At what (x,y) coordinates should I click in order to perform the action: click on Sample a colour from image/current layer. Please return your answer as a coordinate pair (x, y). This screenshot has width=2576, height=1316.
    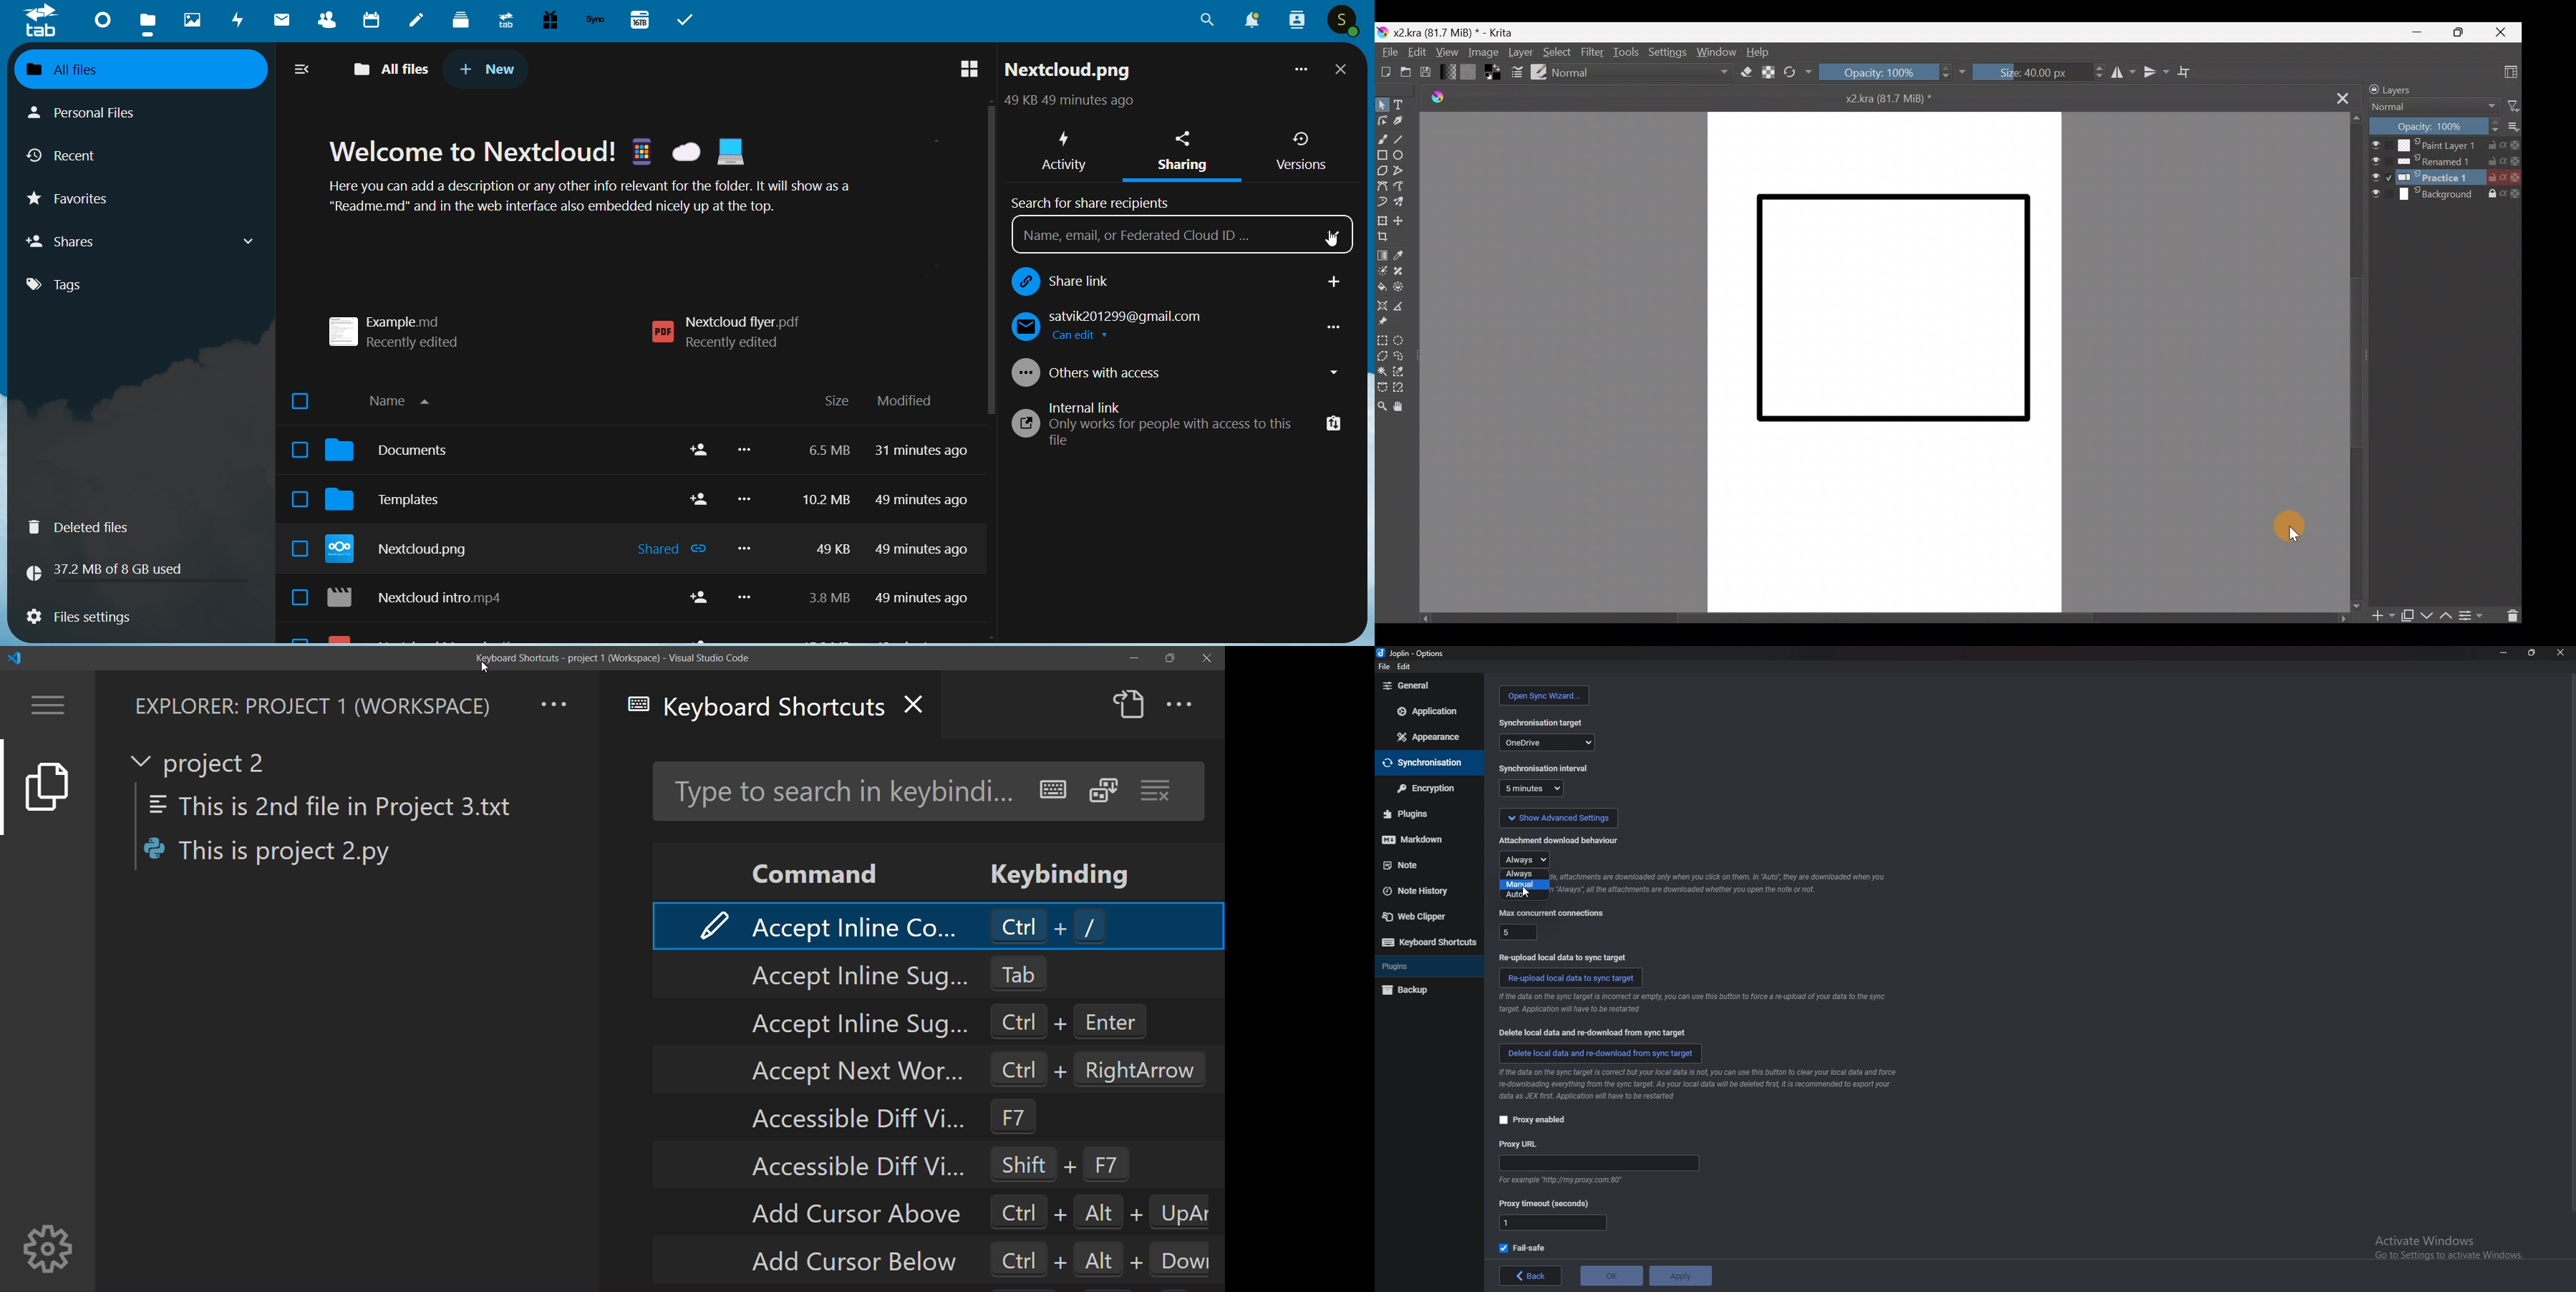
    Looking at the image, I should click on (1404, 255).